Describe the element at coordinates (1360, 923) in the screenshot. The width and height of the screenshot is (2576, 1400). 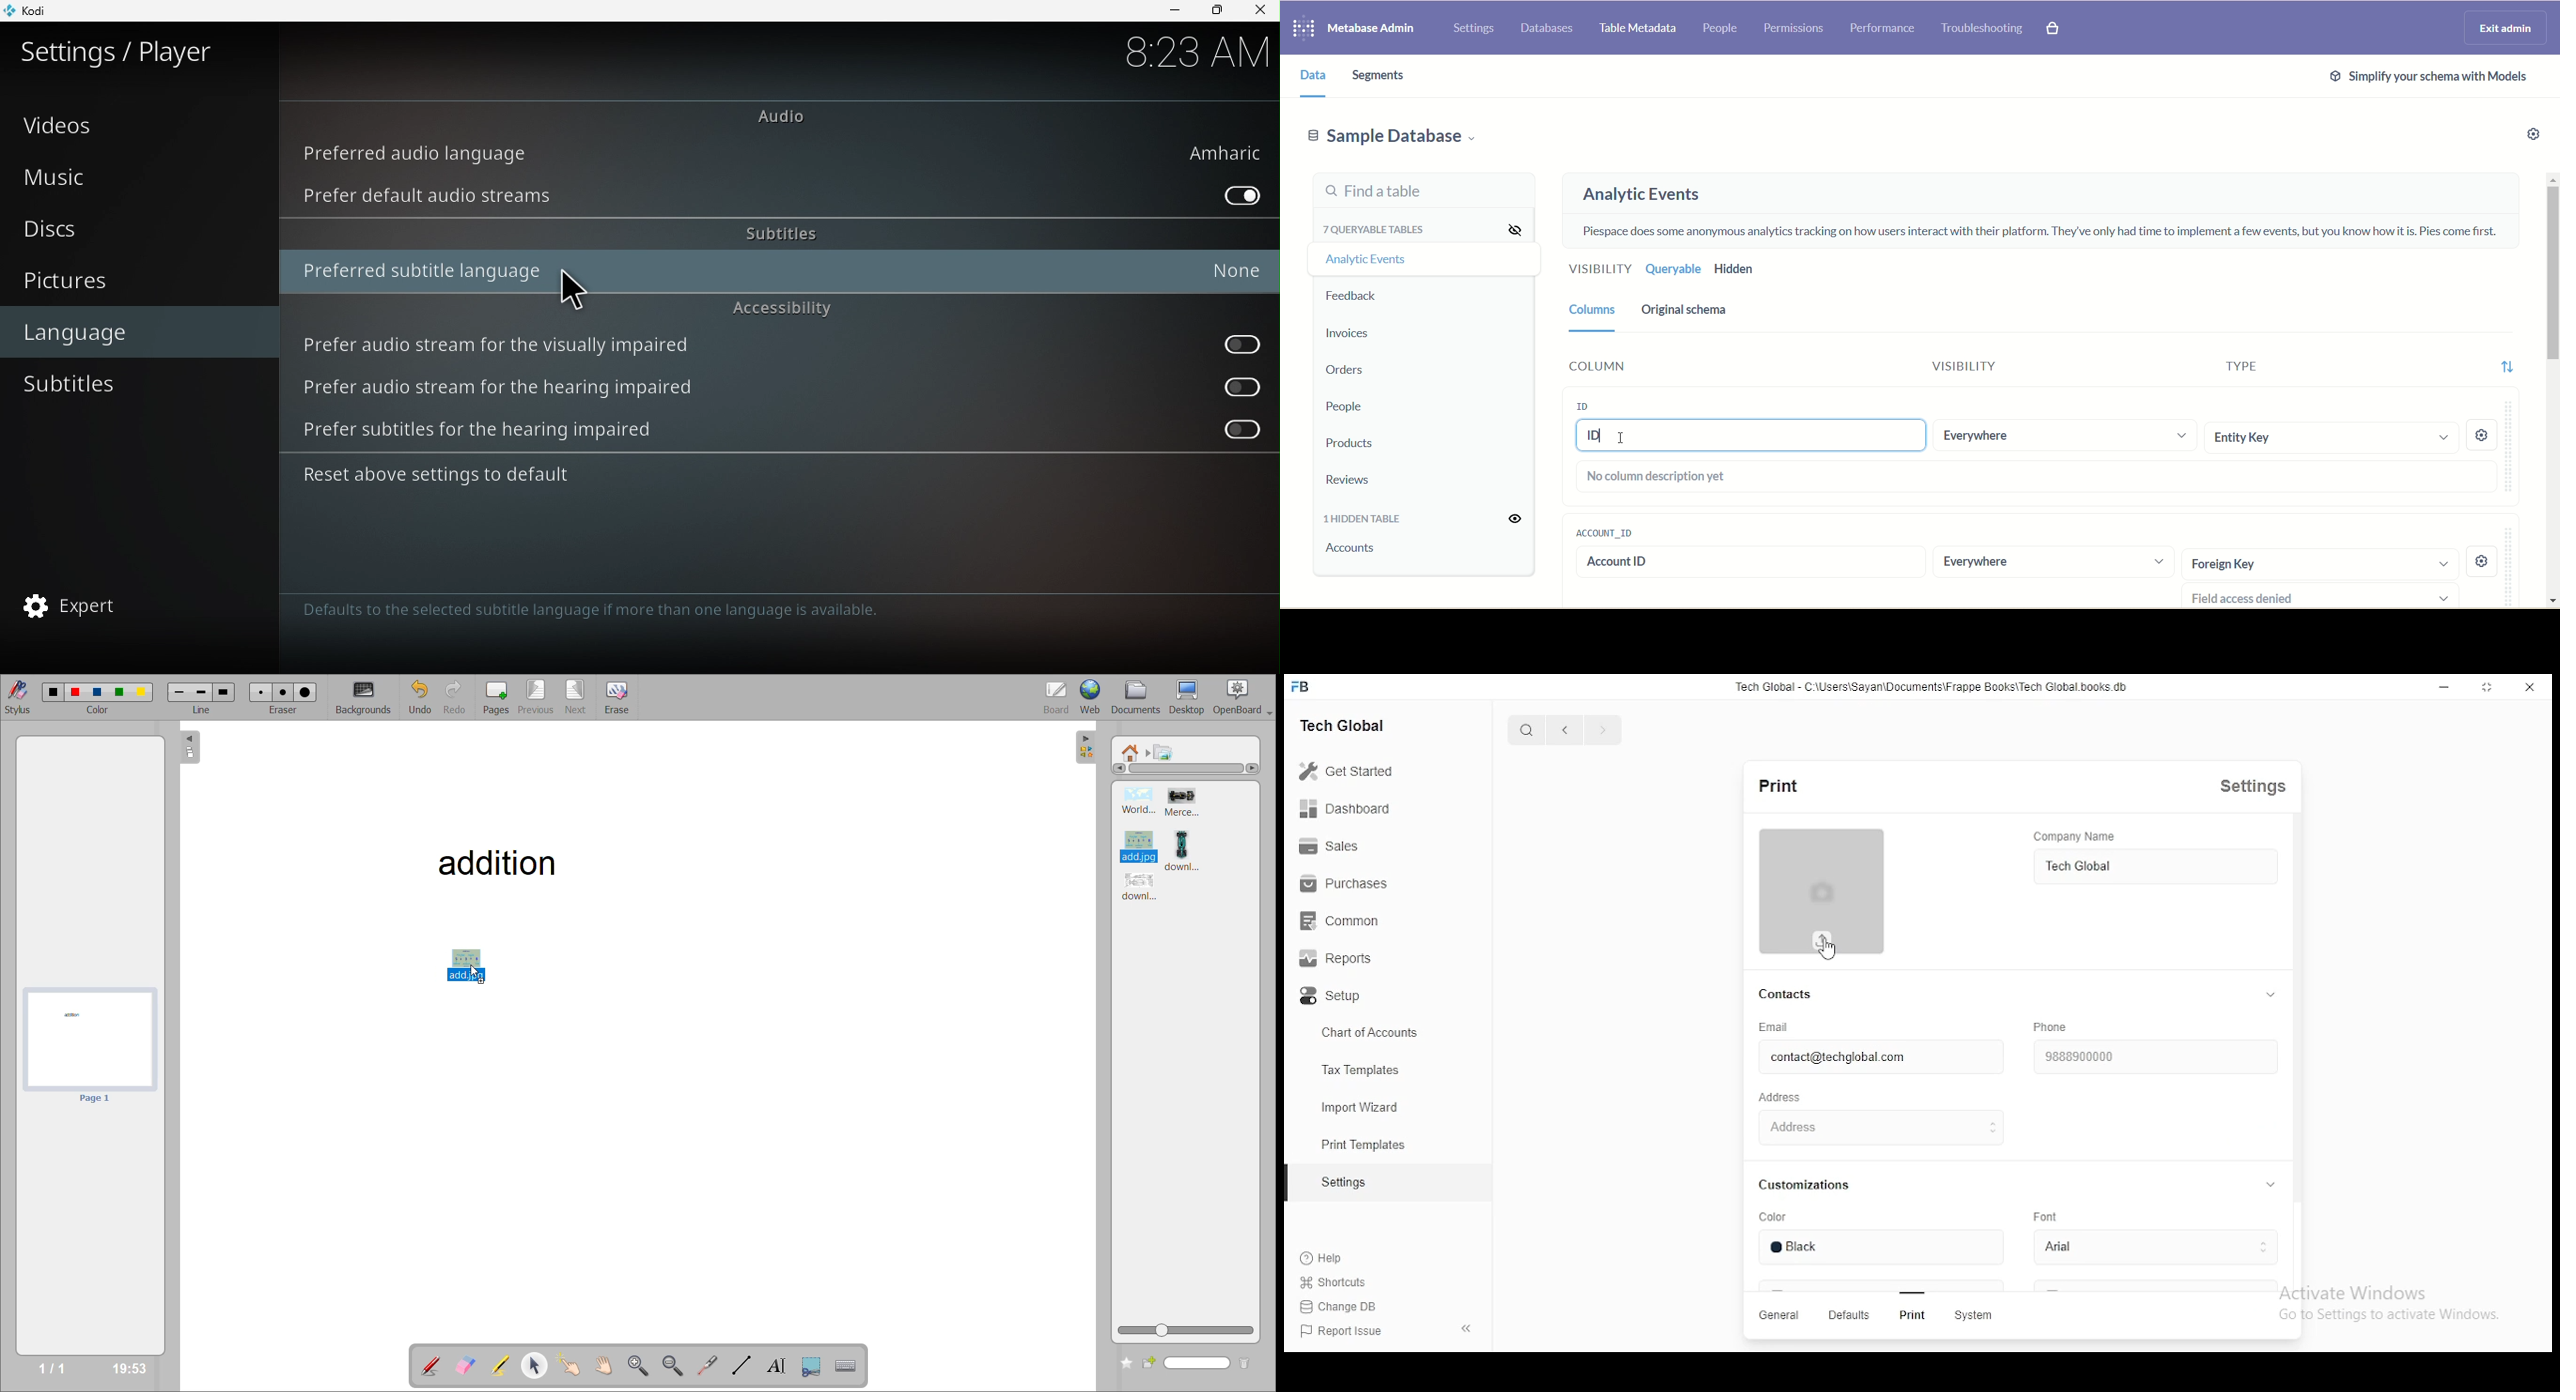
I see `common ` at that location.